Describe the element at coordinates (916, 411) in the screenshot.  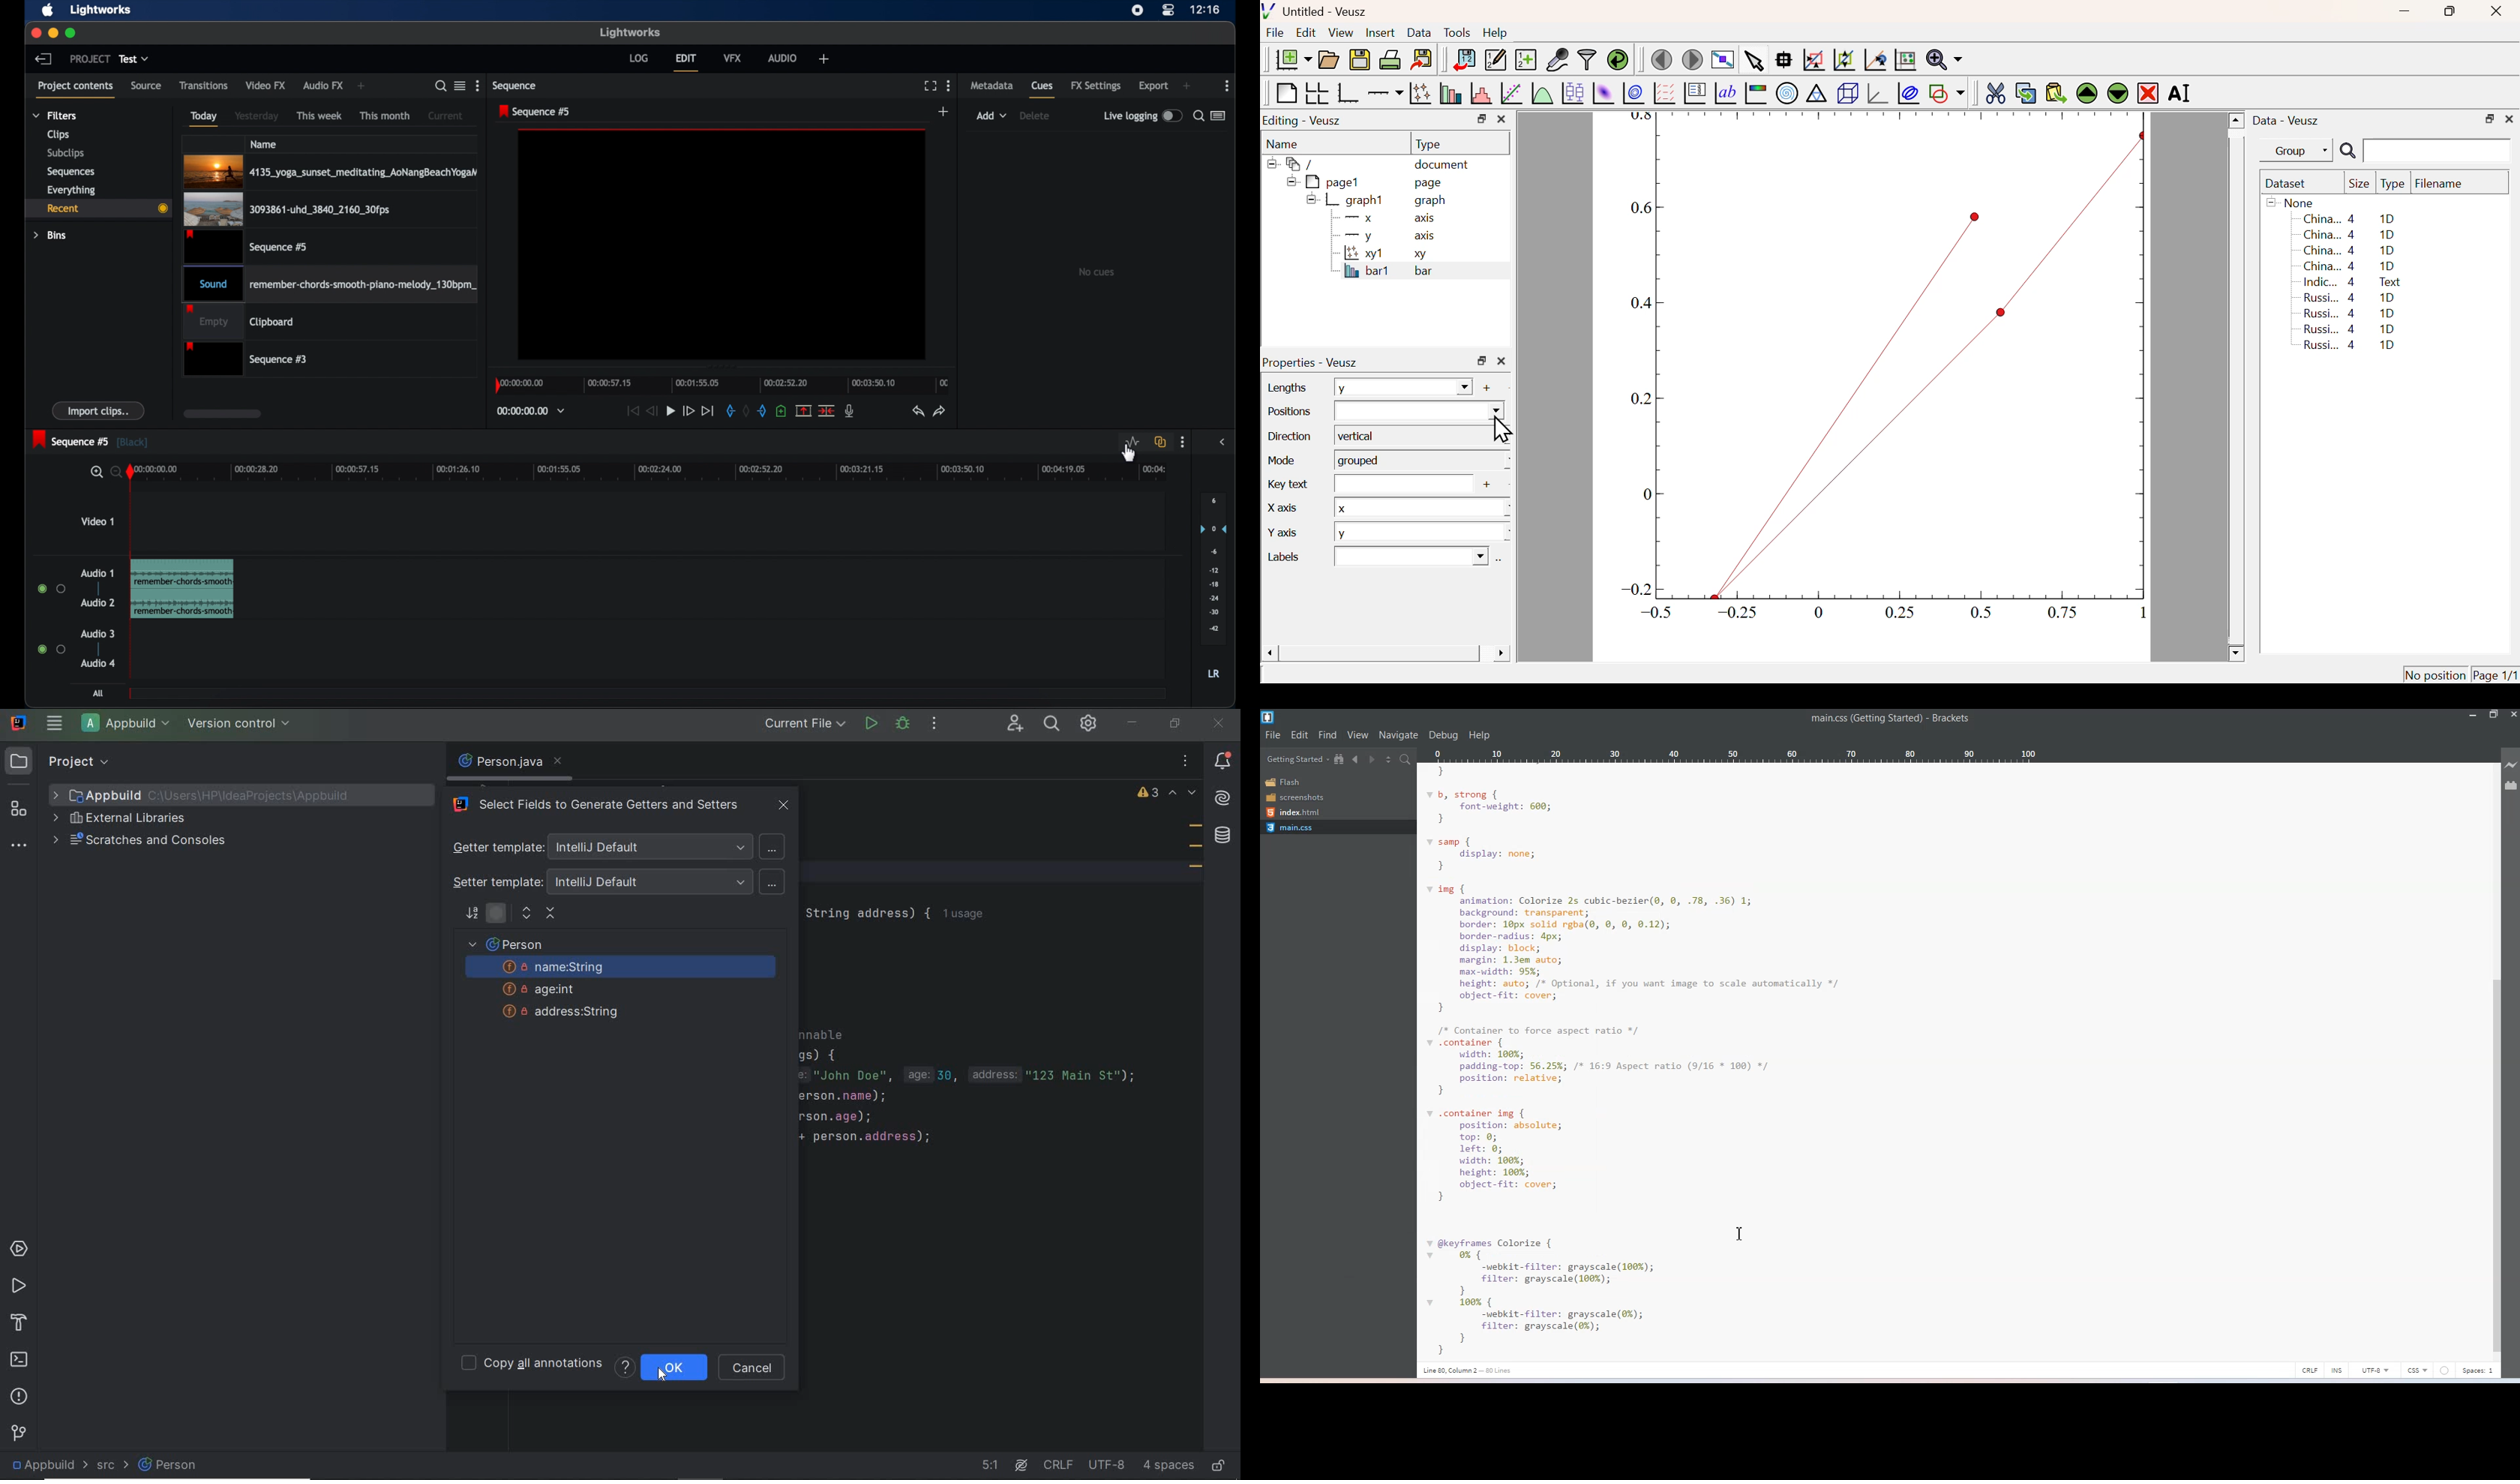
I see `undo` at that location.